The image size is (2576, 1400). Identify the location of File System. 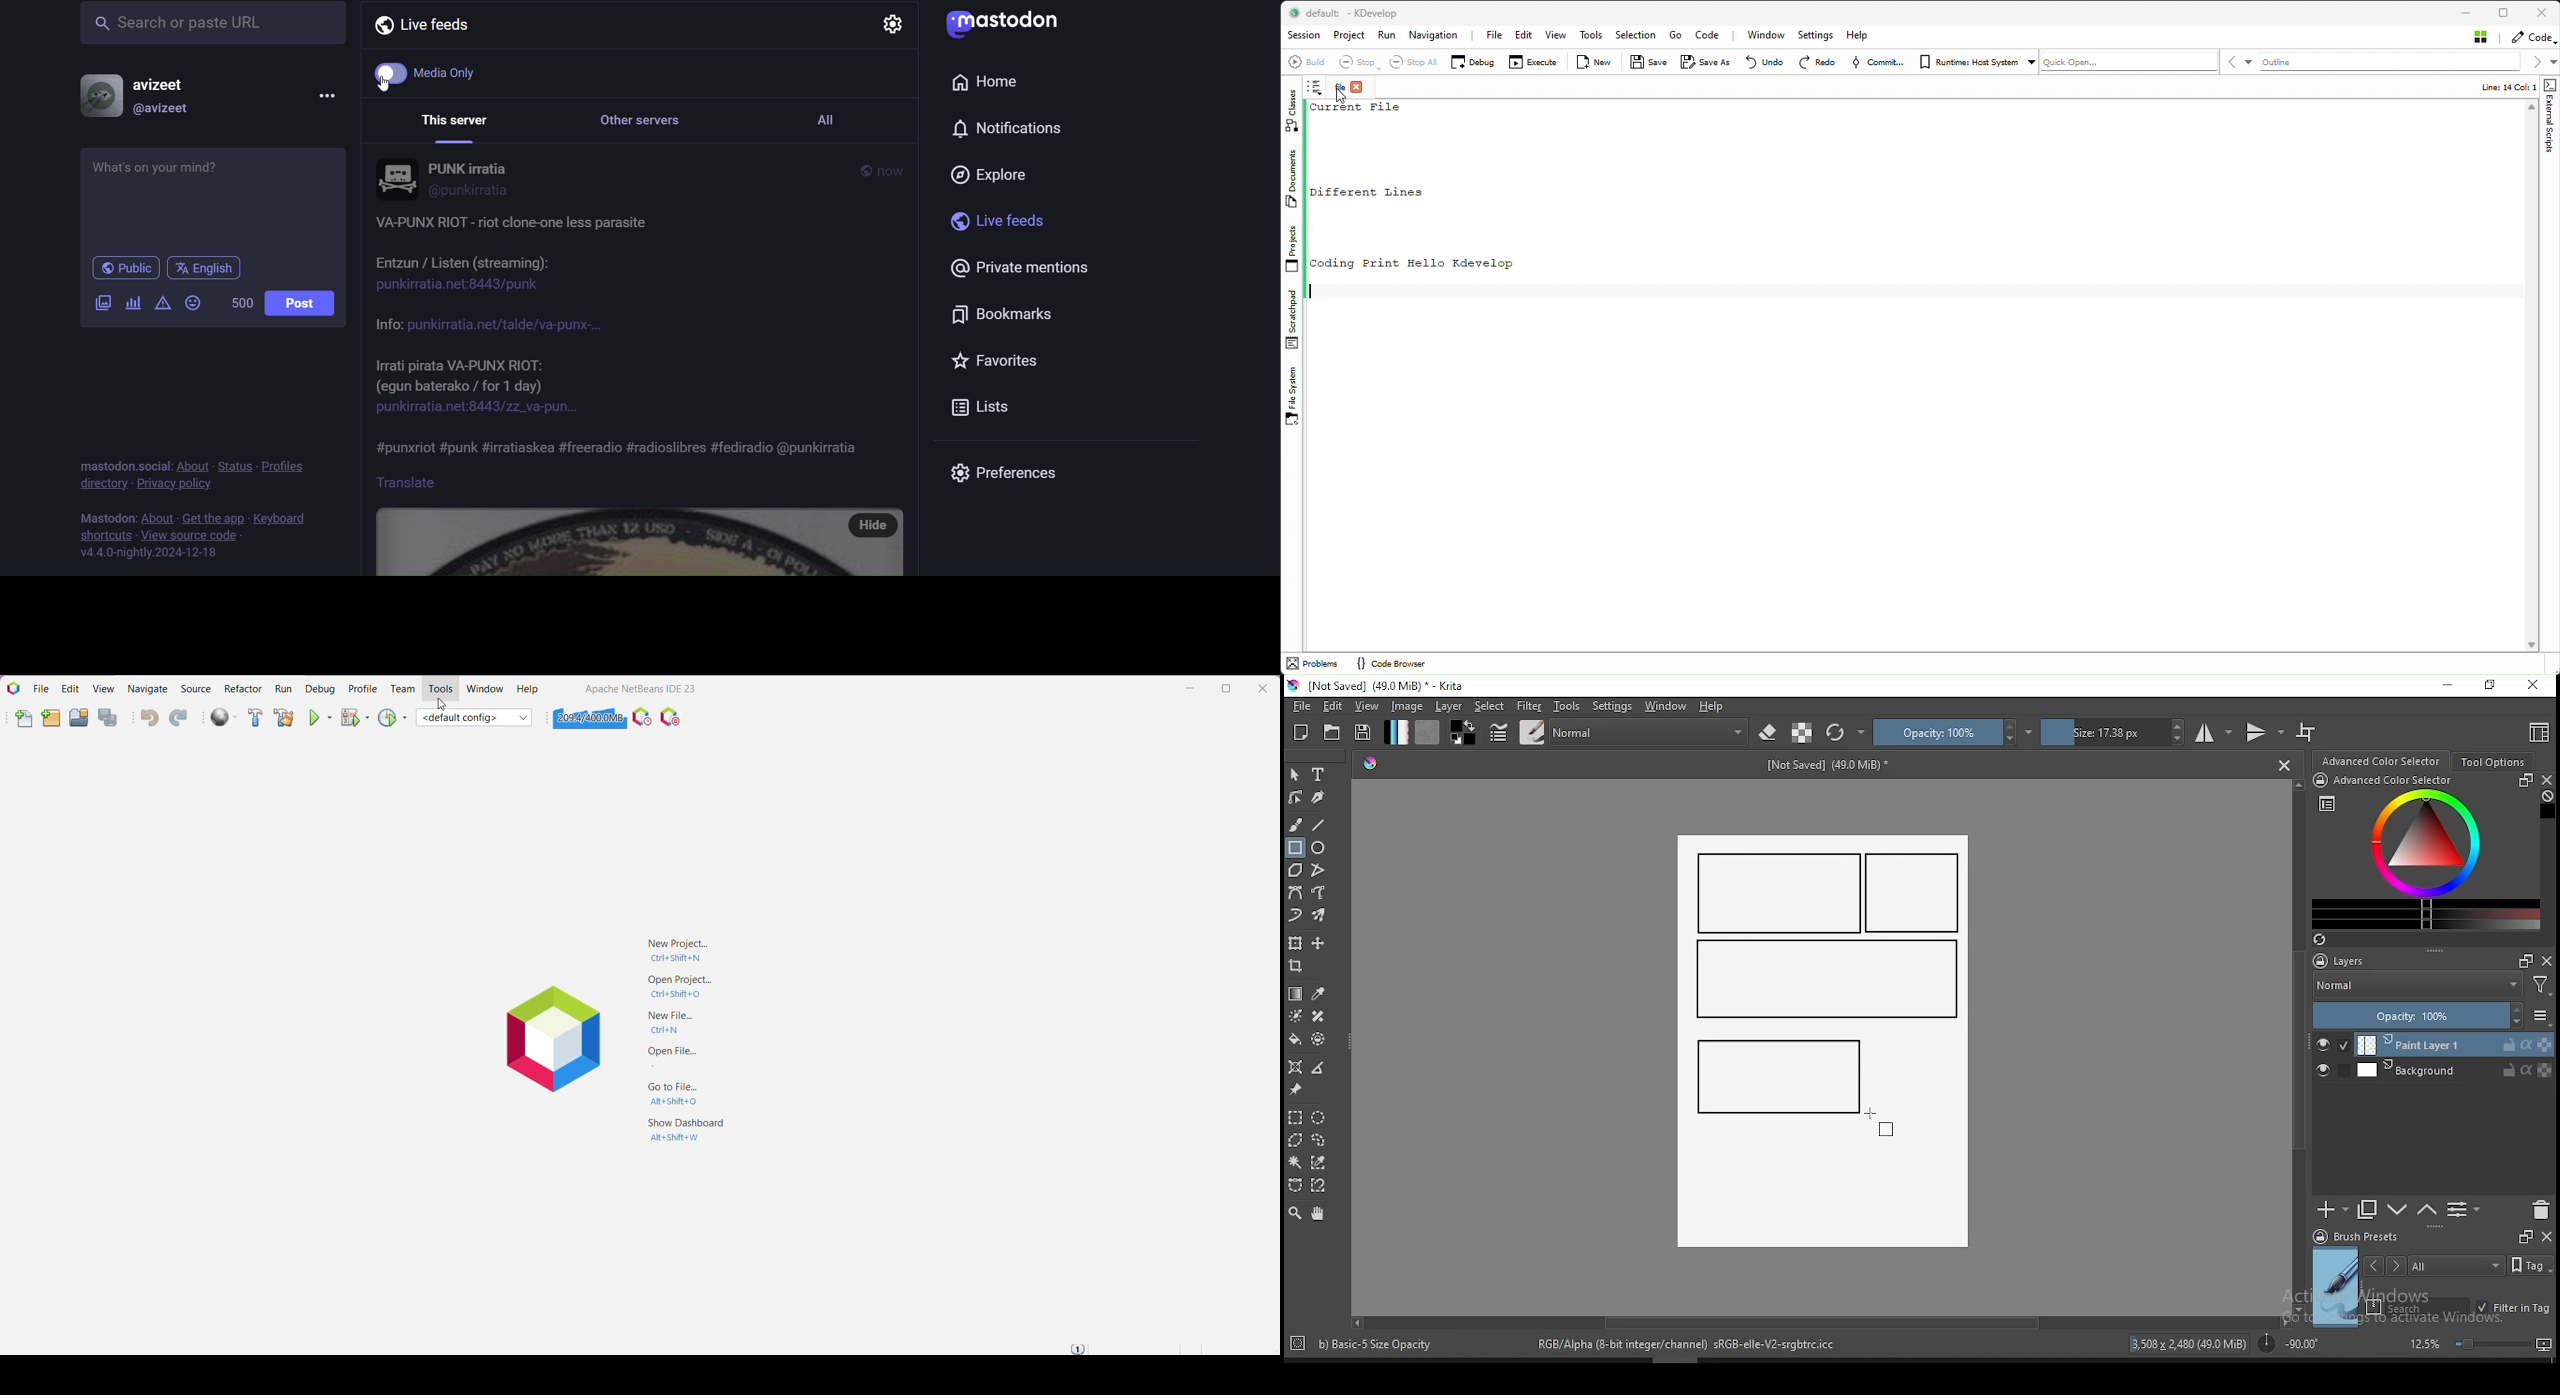
(1293, 395).